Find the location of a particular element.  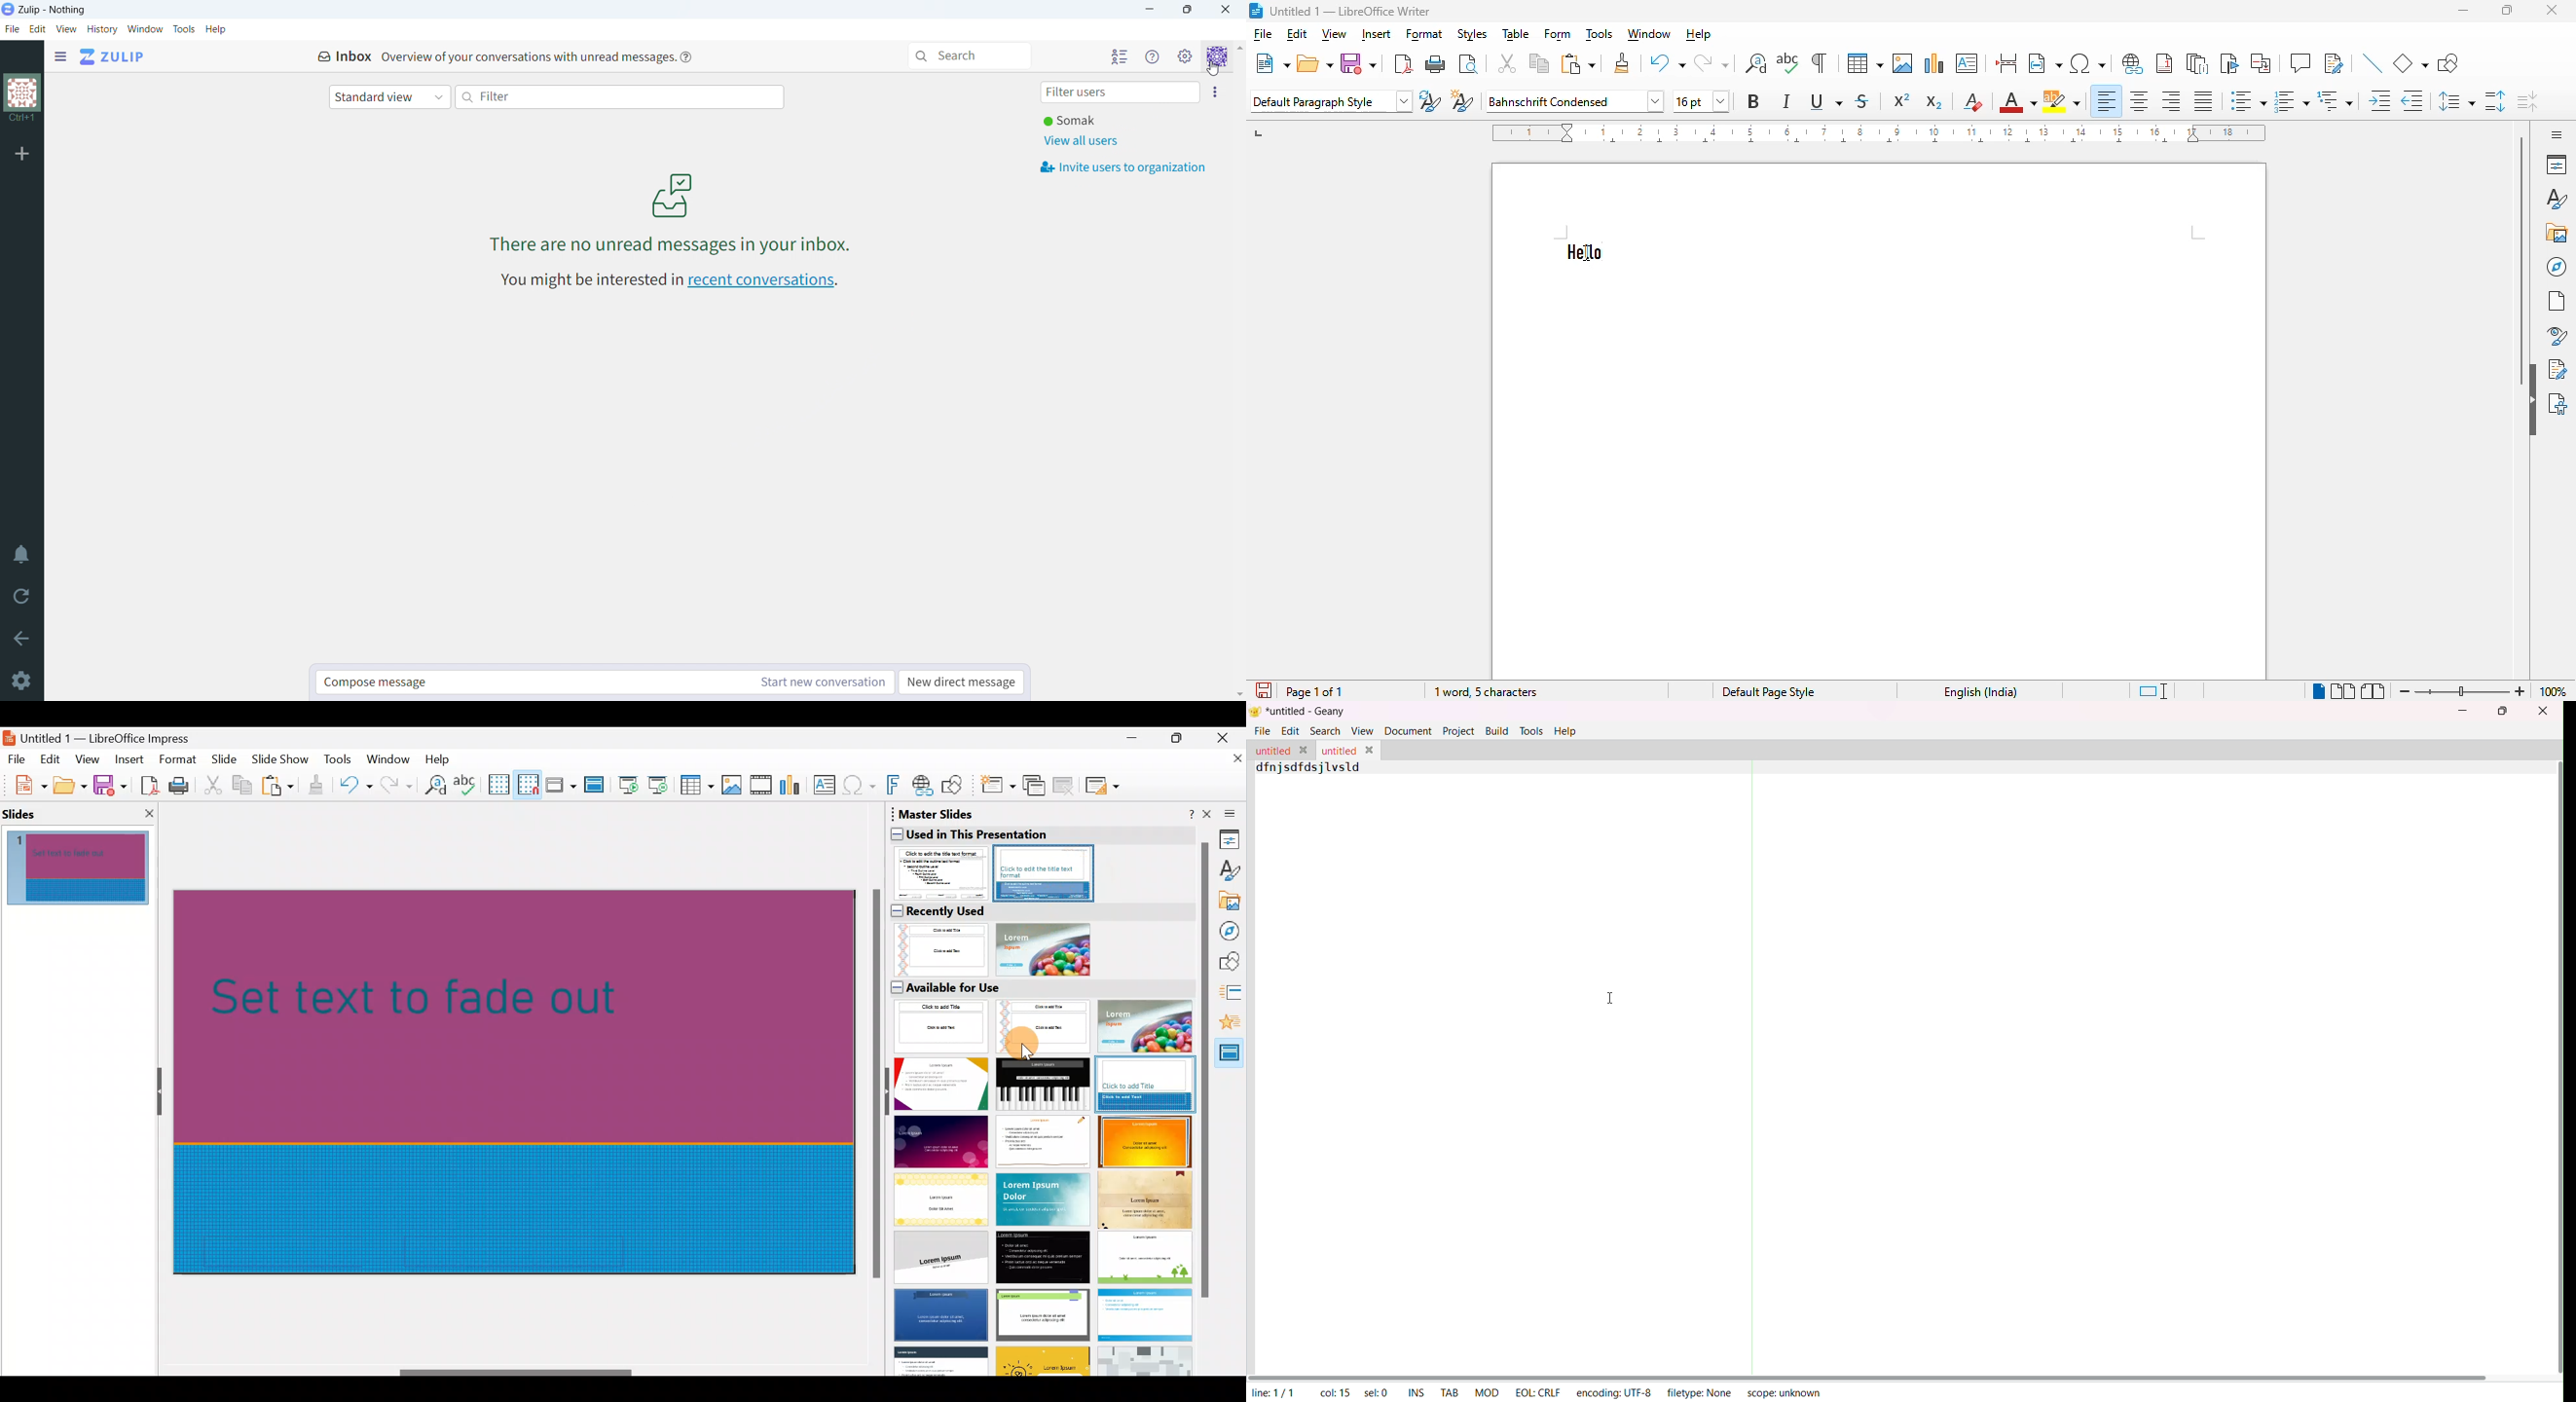

Delete slide is located at coordinates (1066, 785).